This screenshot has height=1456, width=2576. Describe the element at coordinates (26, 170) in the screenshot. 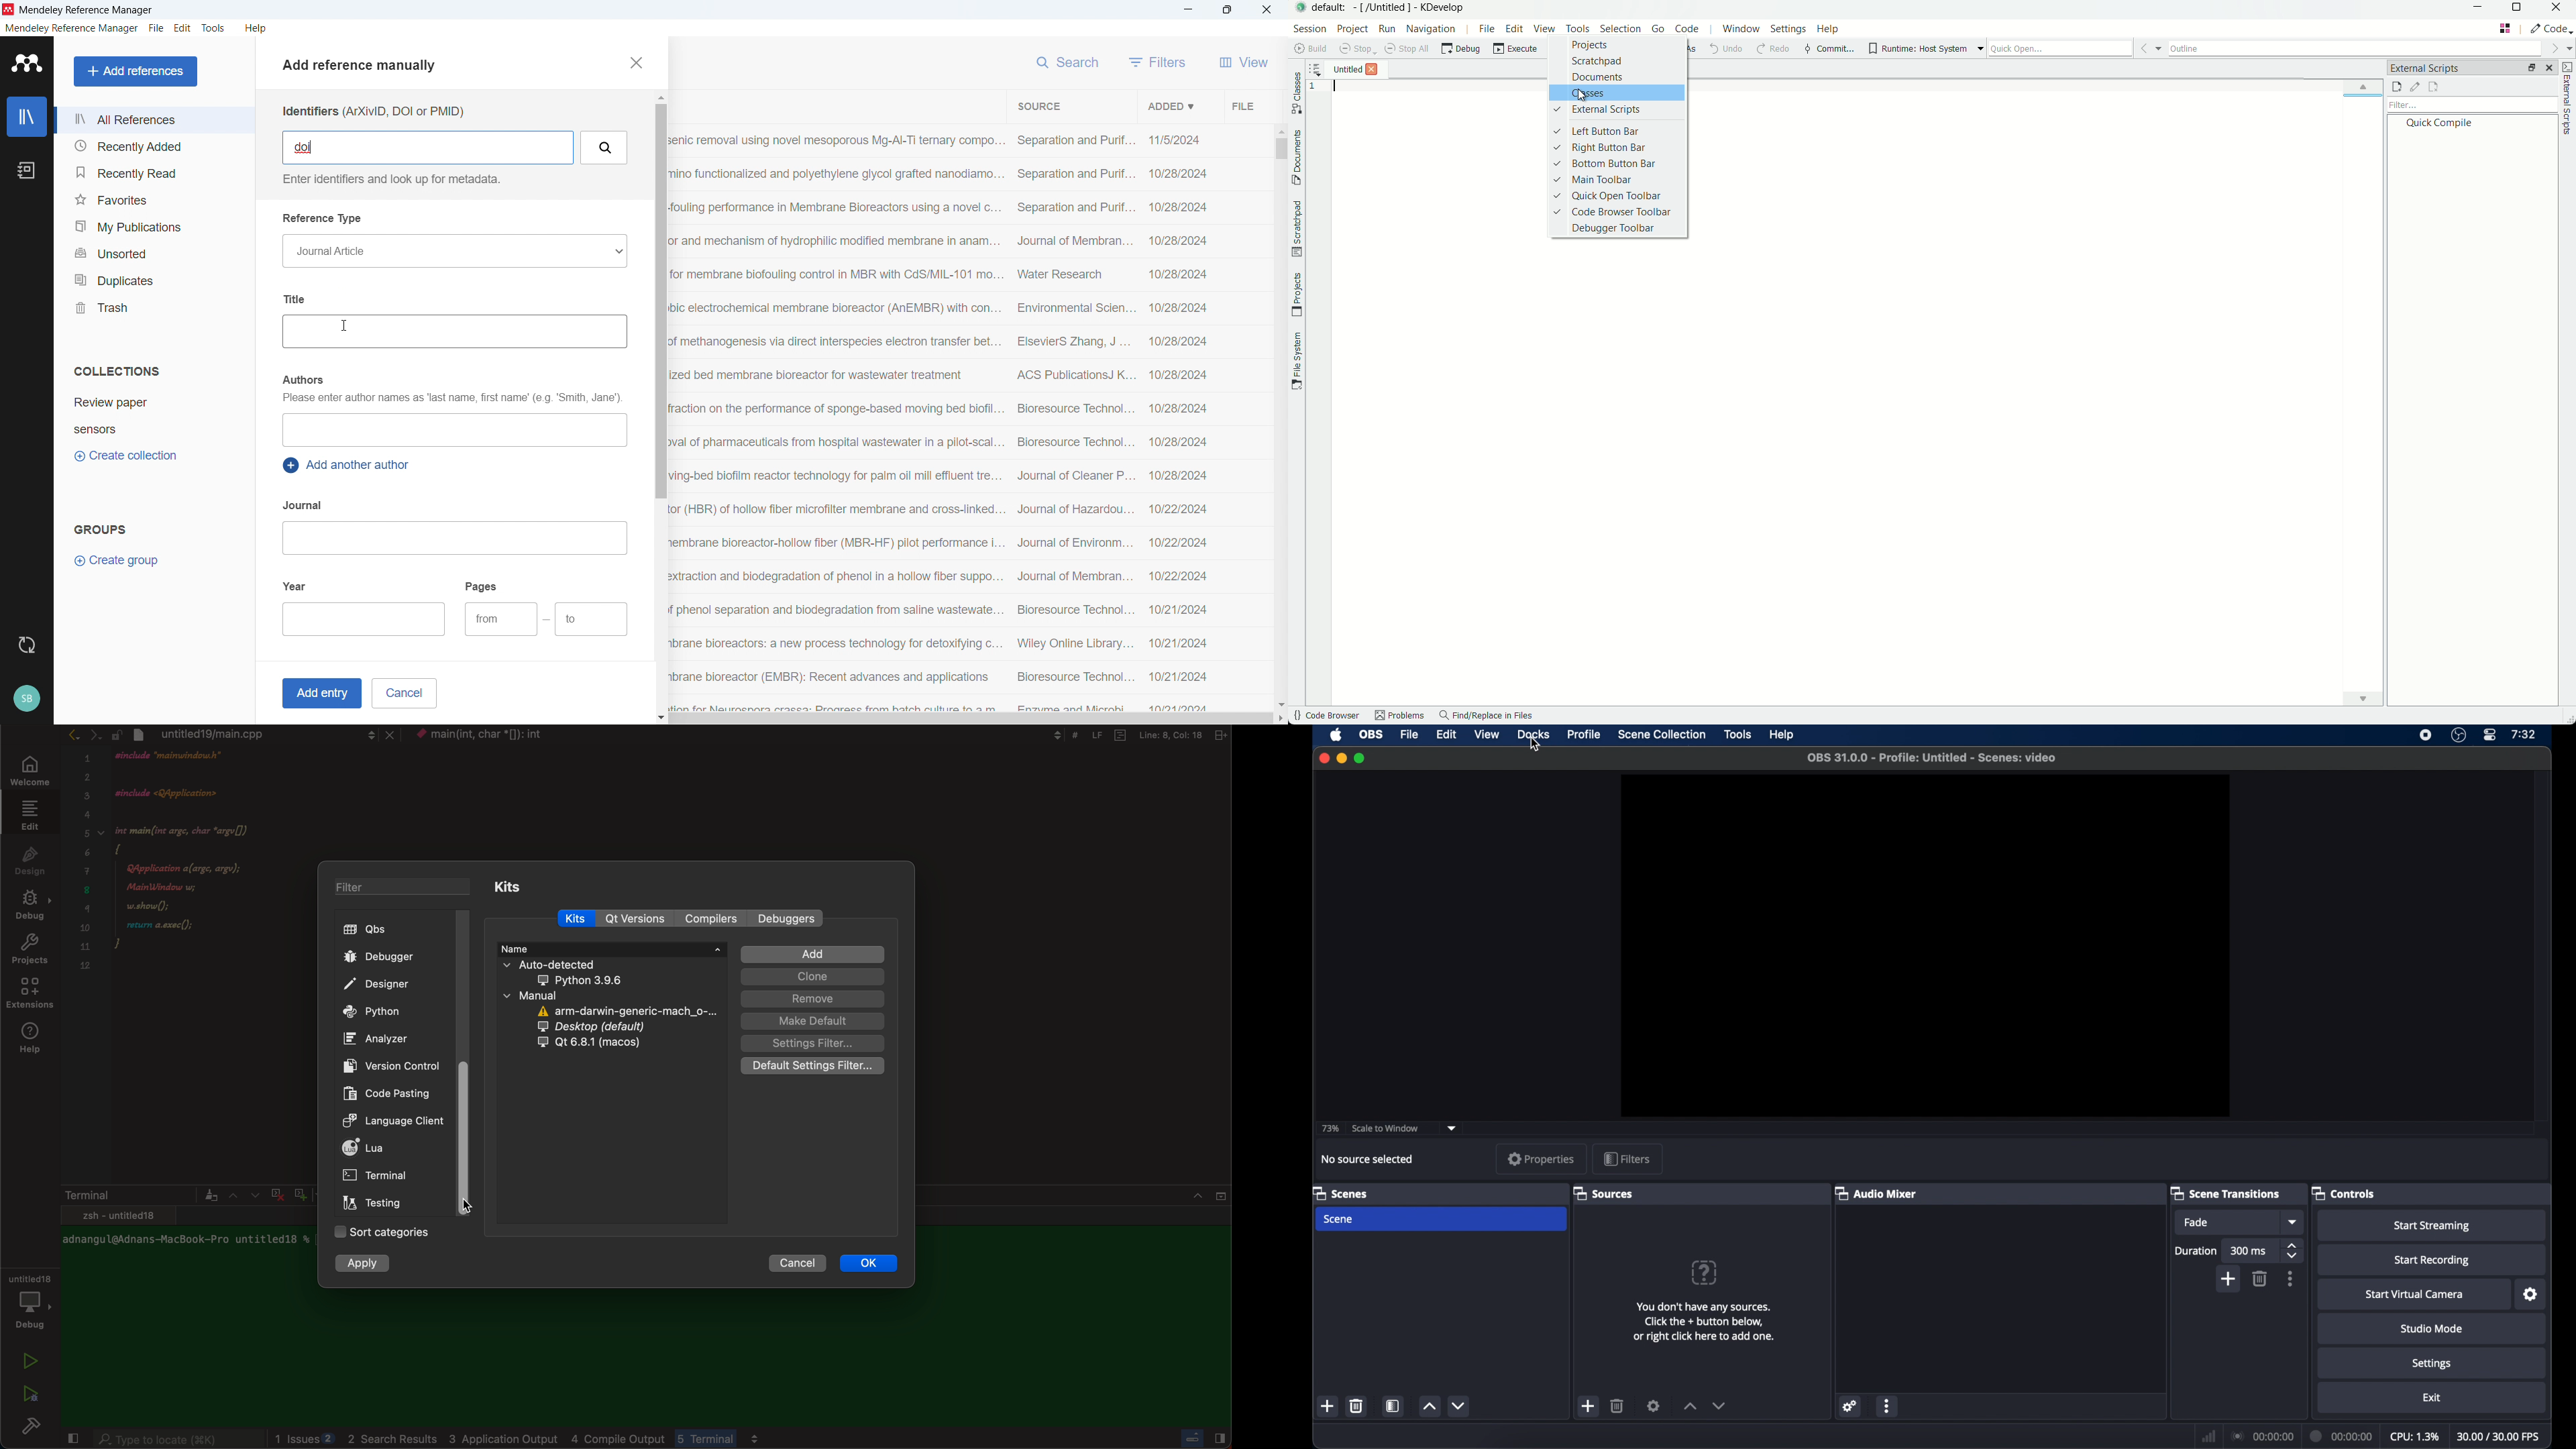

I see `Notebook ` at that location.